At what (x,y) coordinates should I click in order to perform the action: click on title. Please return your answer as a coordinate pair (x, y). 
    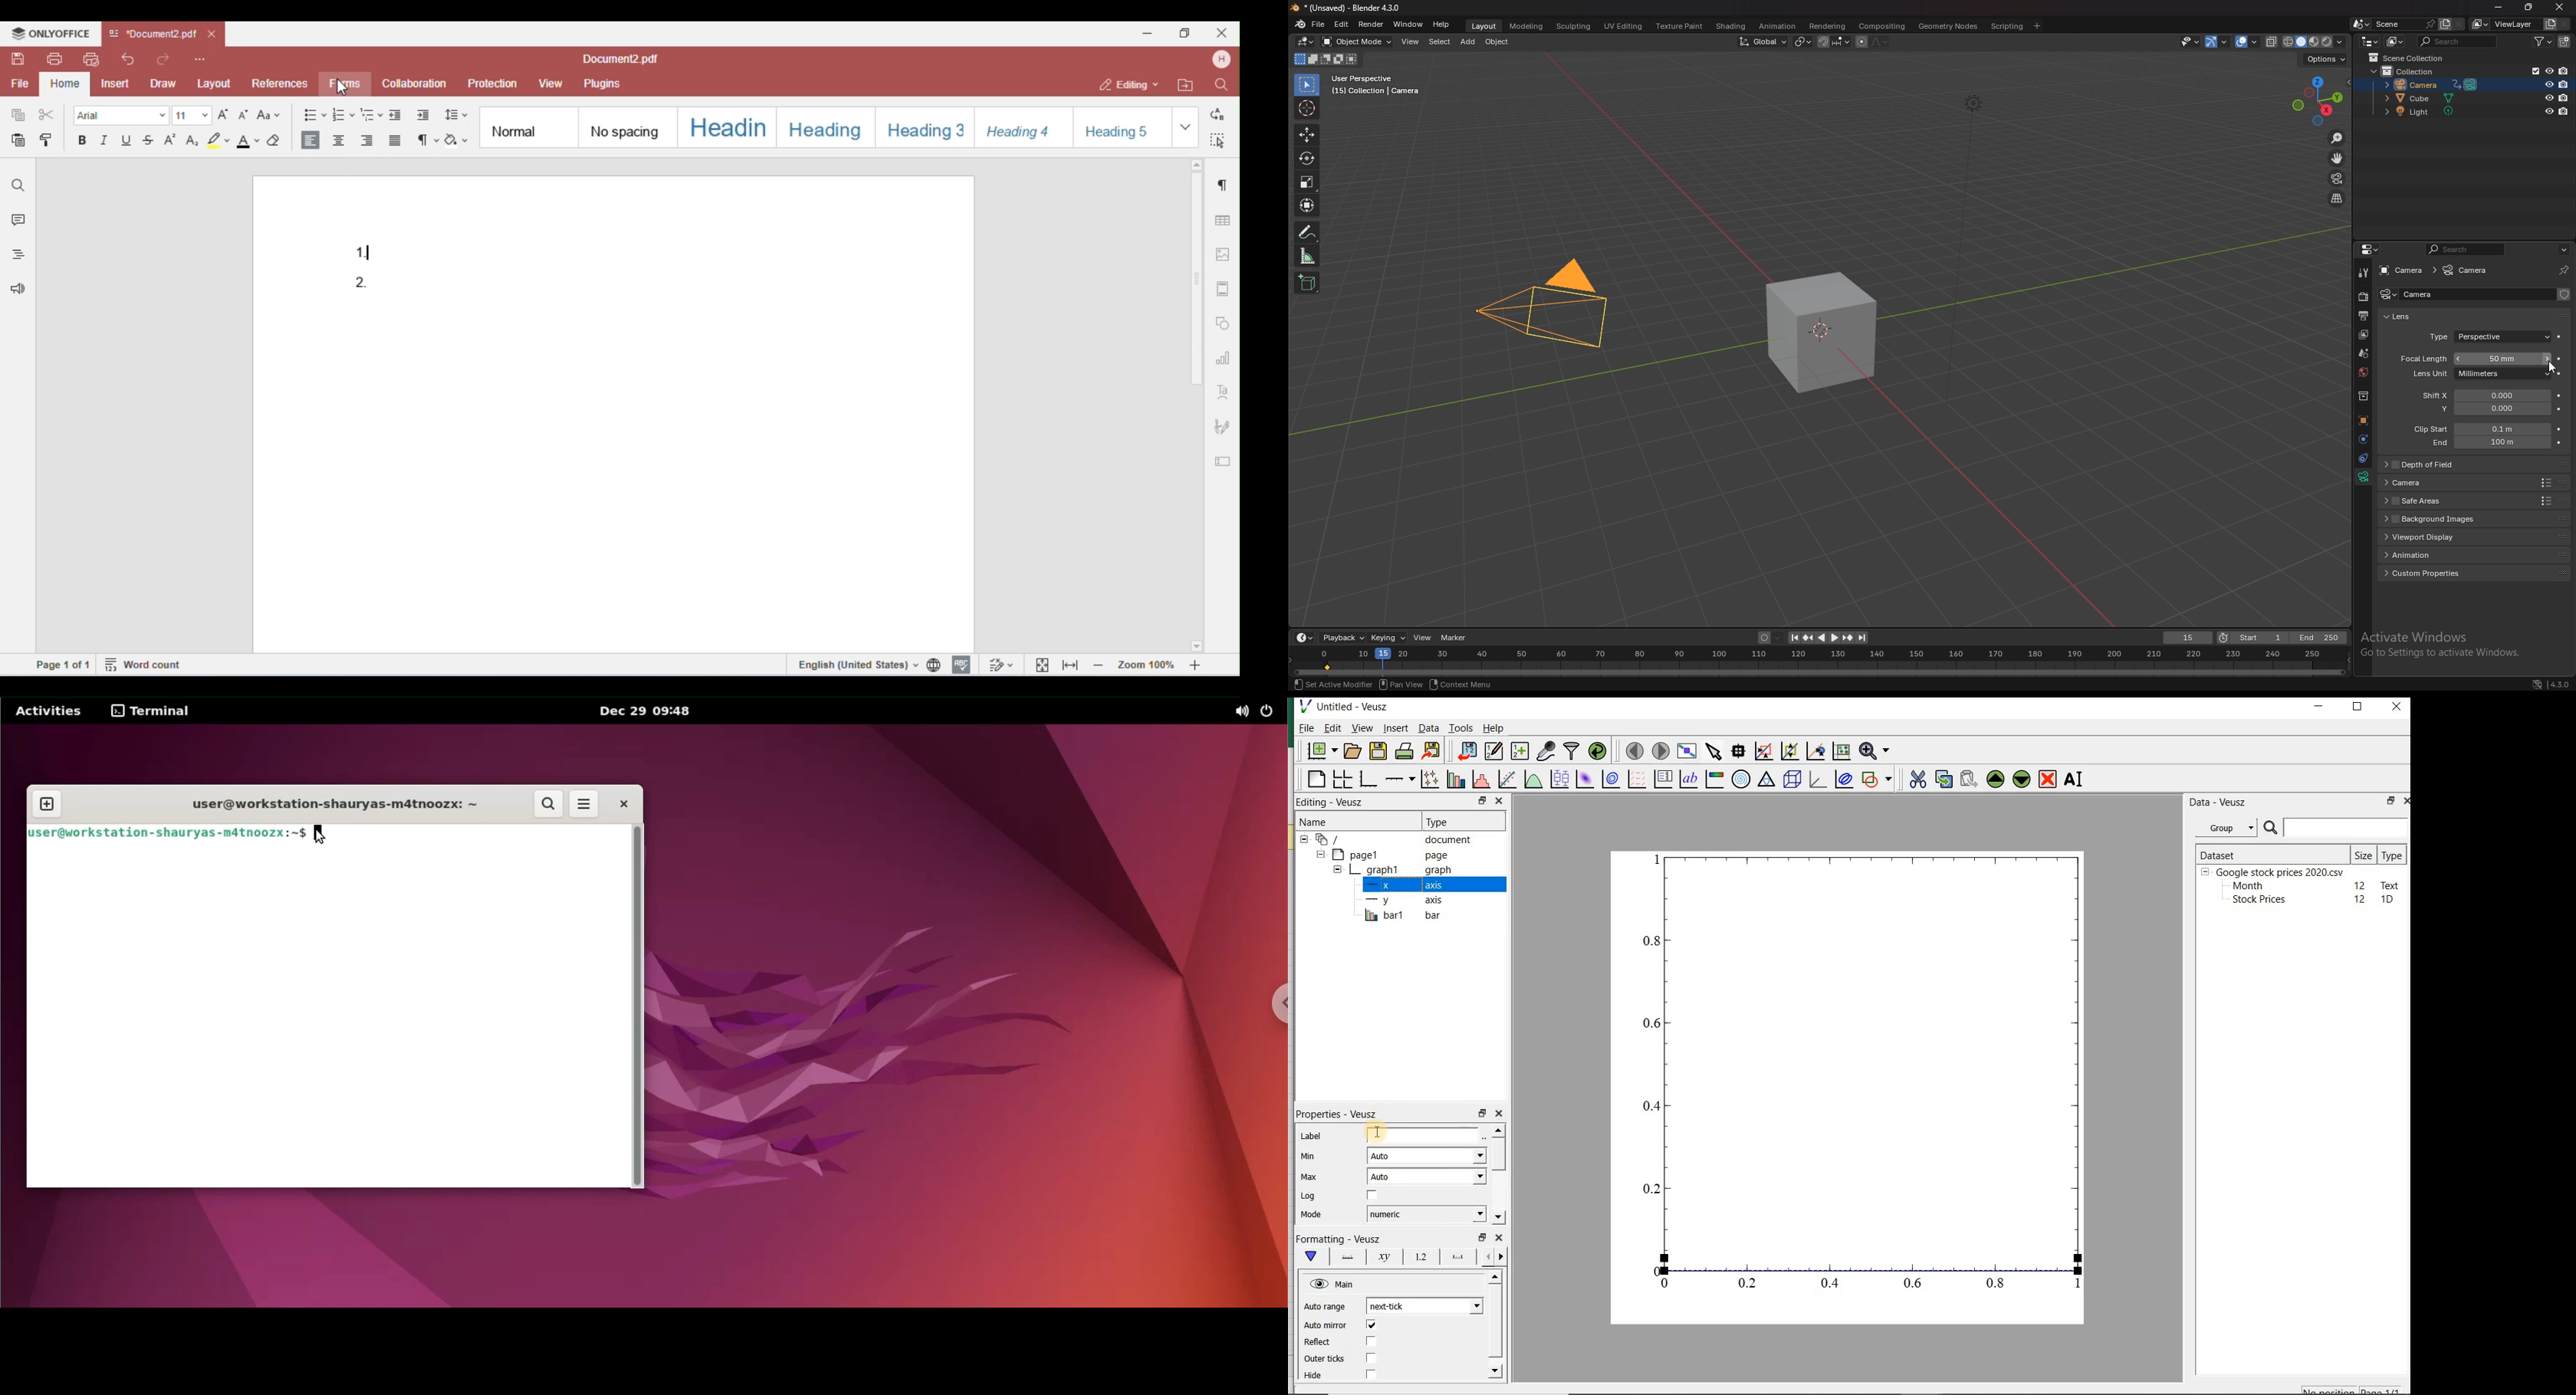
    Looking at the image, I should click on (1349, 7).